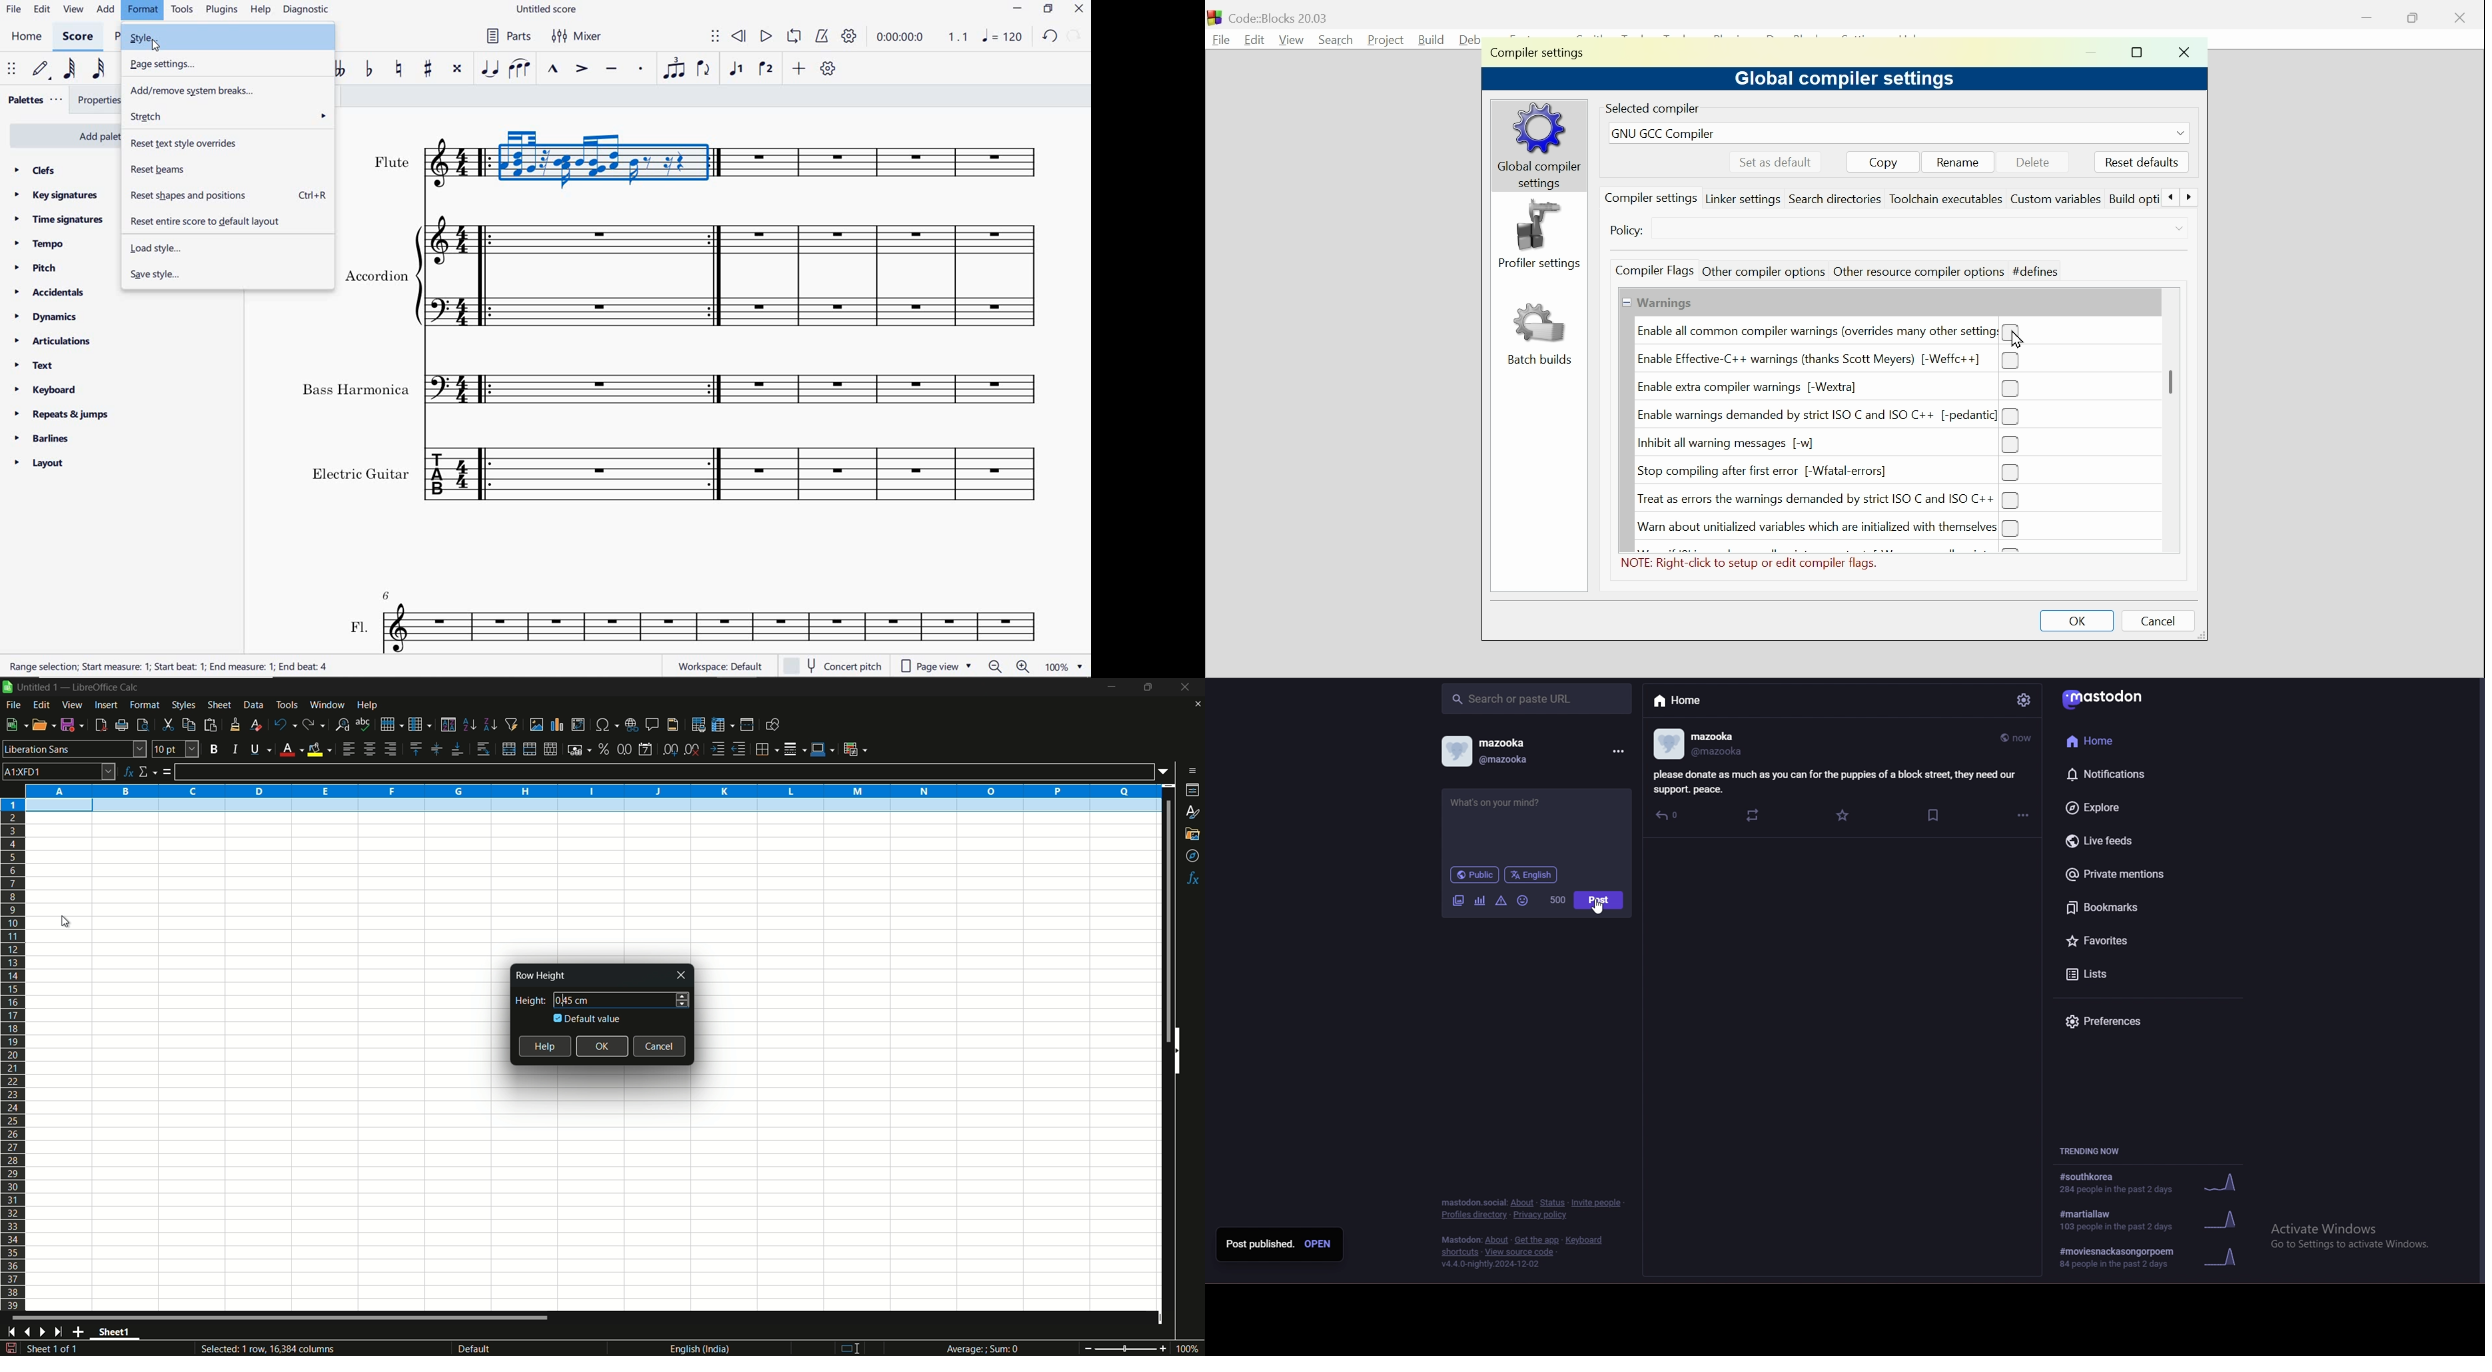 The height and width of the screenshot is (1372, 2492). What do you see at coordinates (2121, 742) in the screenshot?
I see `home` at bounding box center [2121, 742].